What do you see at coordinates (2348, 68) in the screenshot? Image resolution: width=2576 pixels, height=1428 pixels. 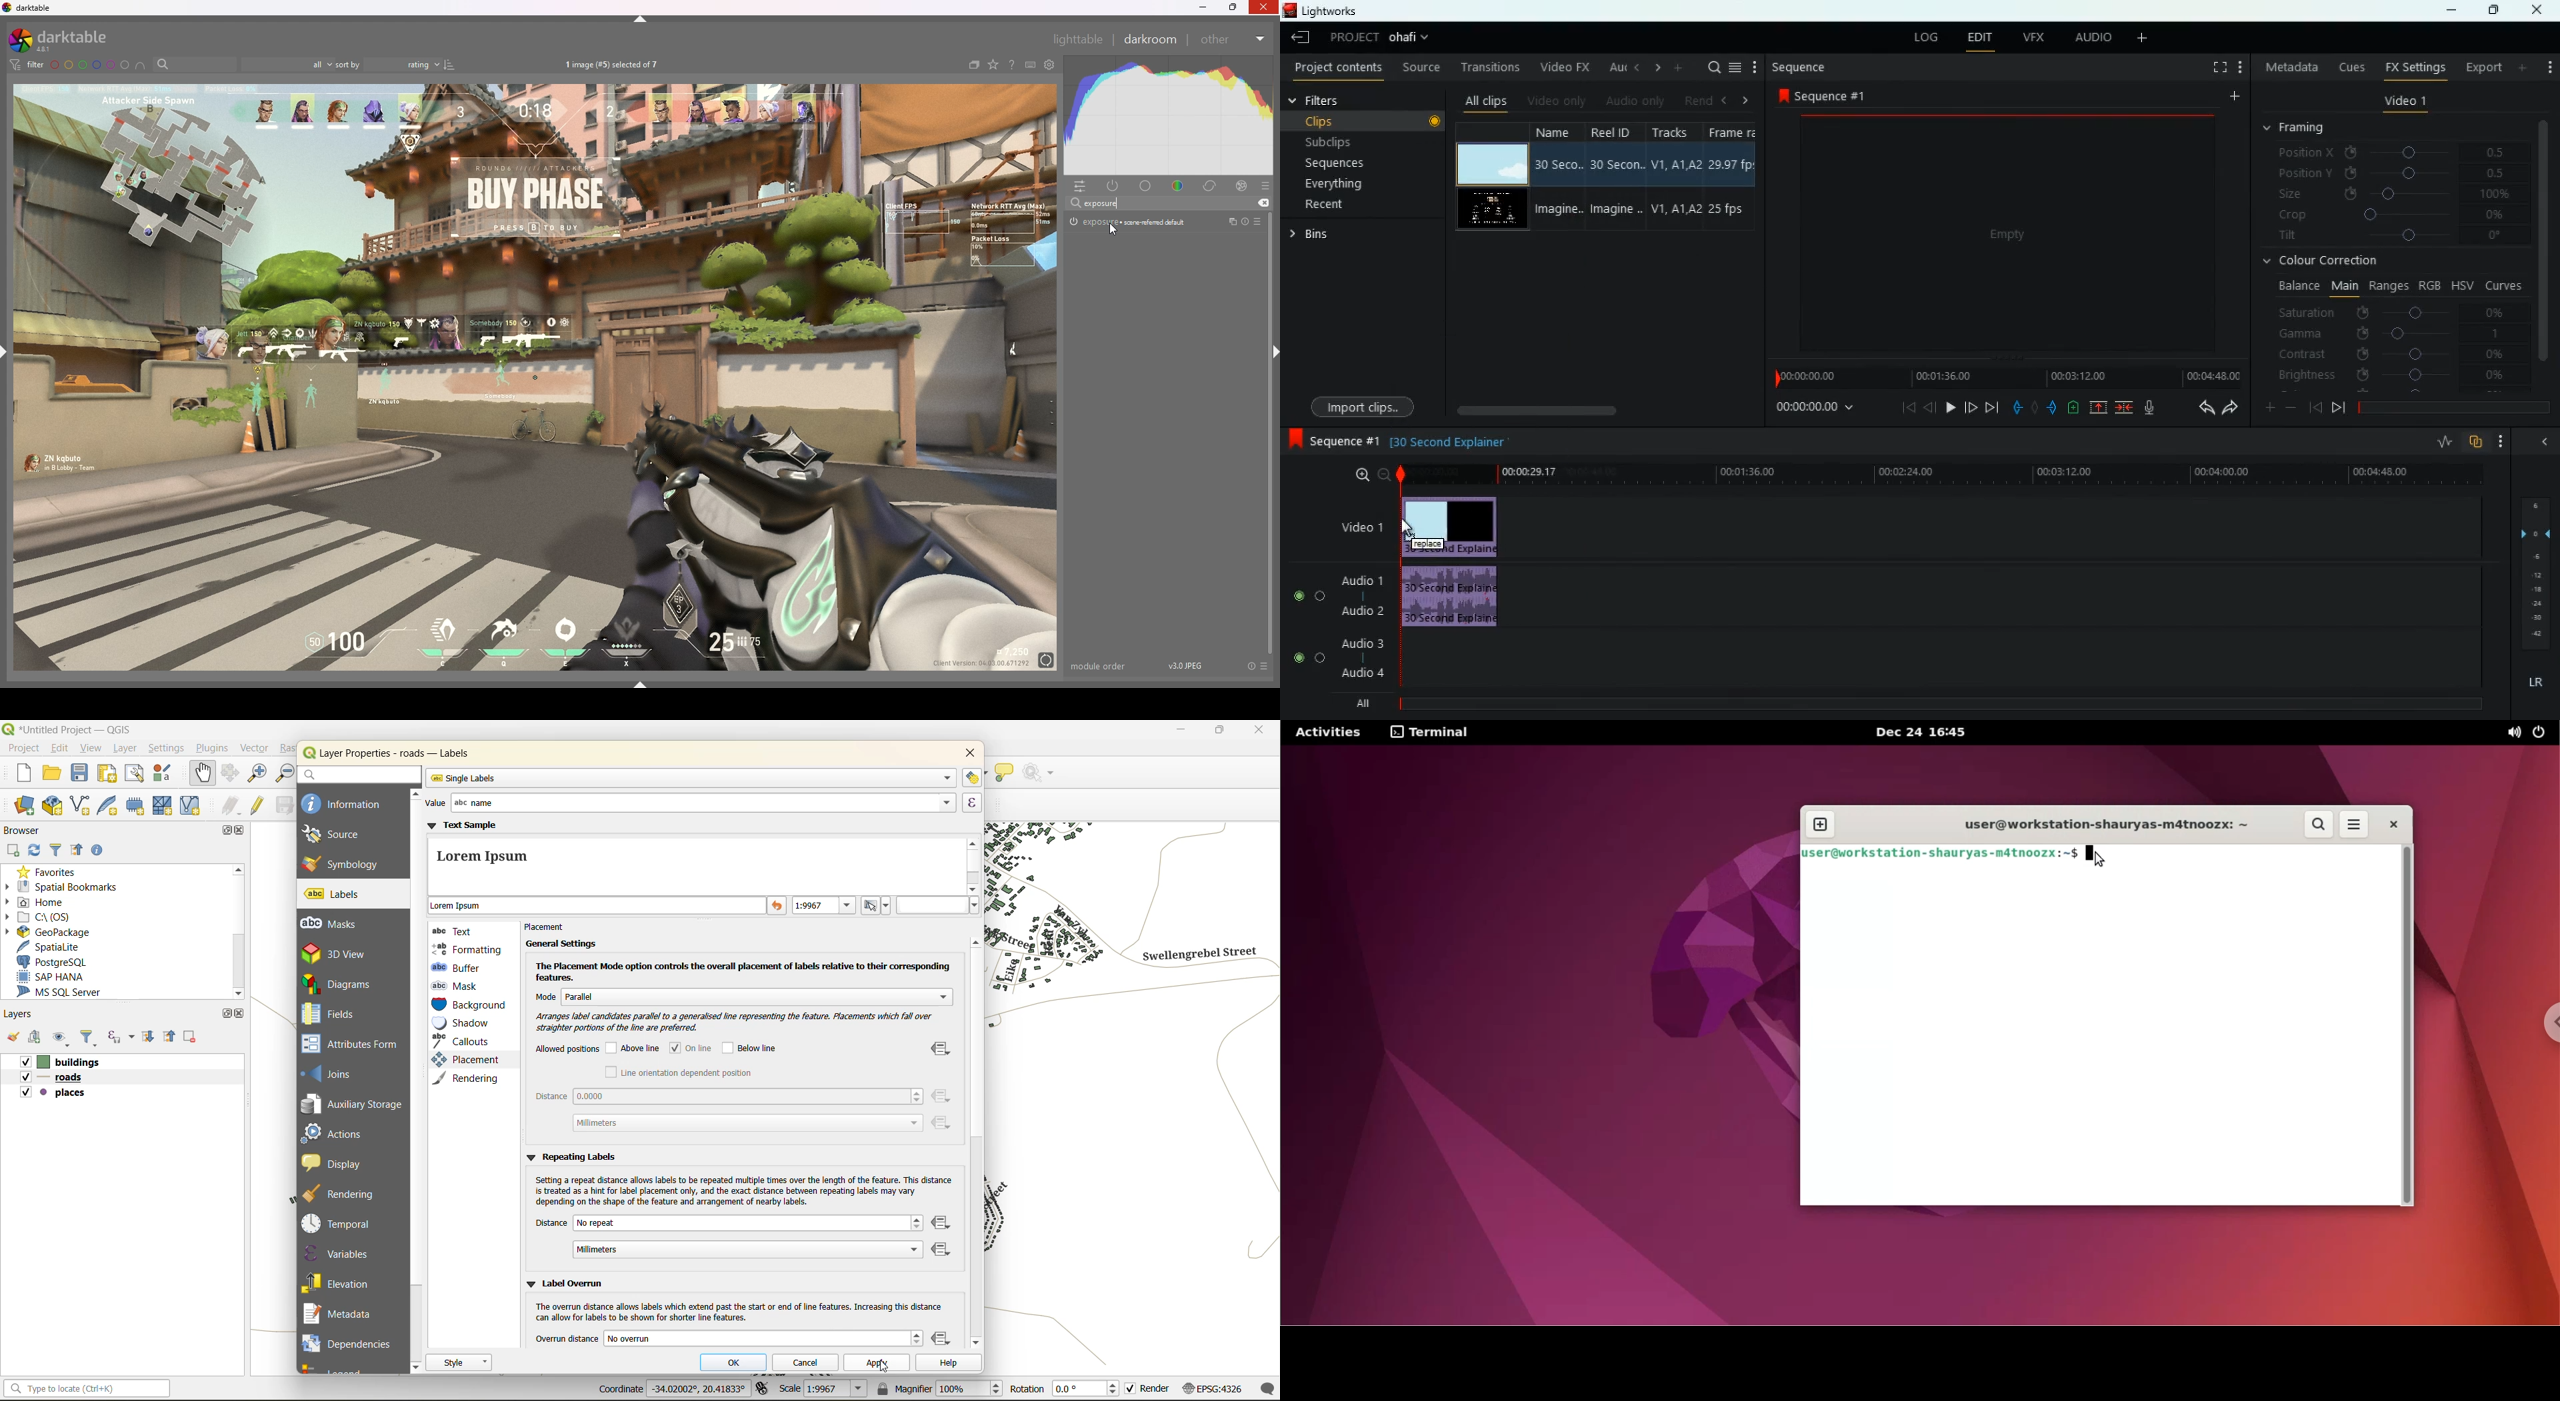 I see `cues` at bounding box center [2348, 68].